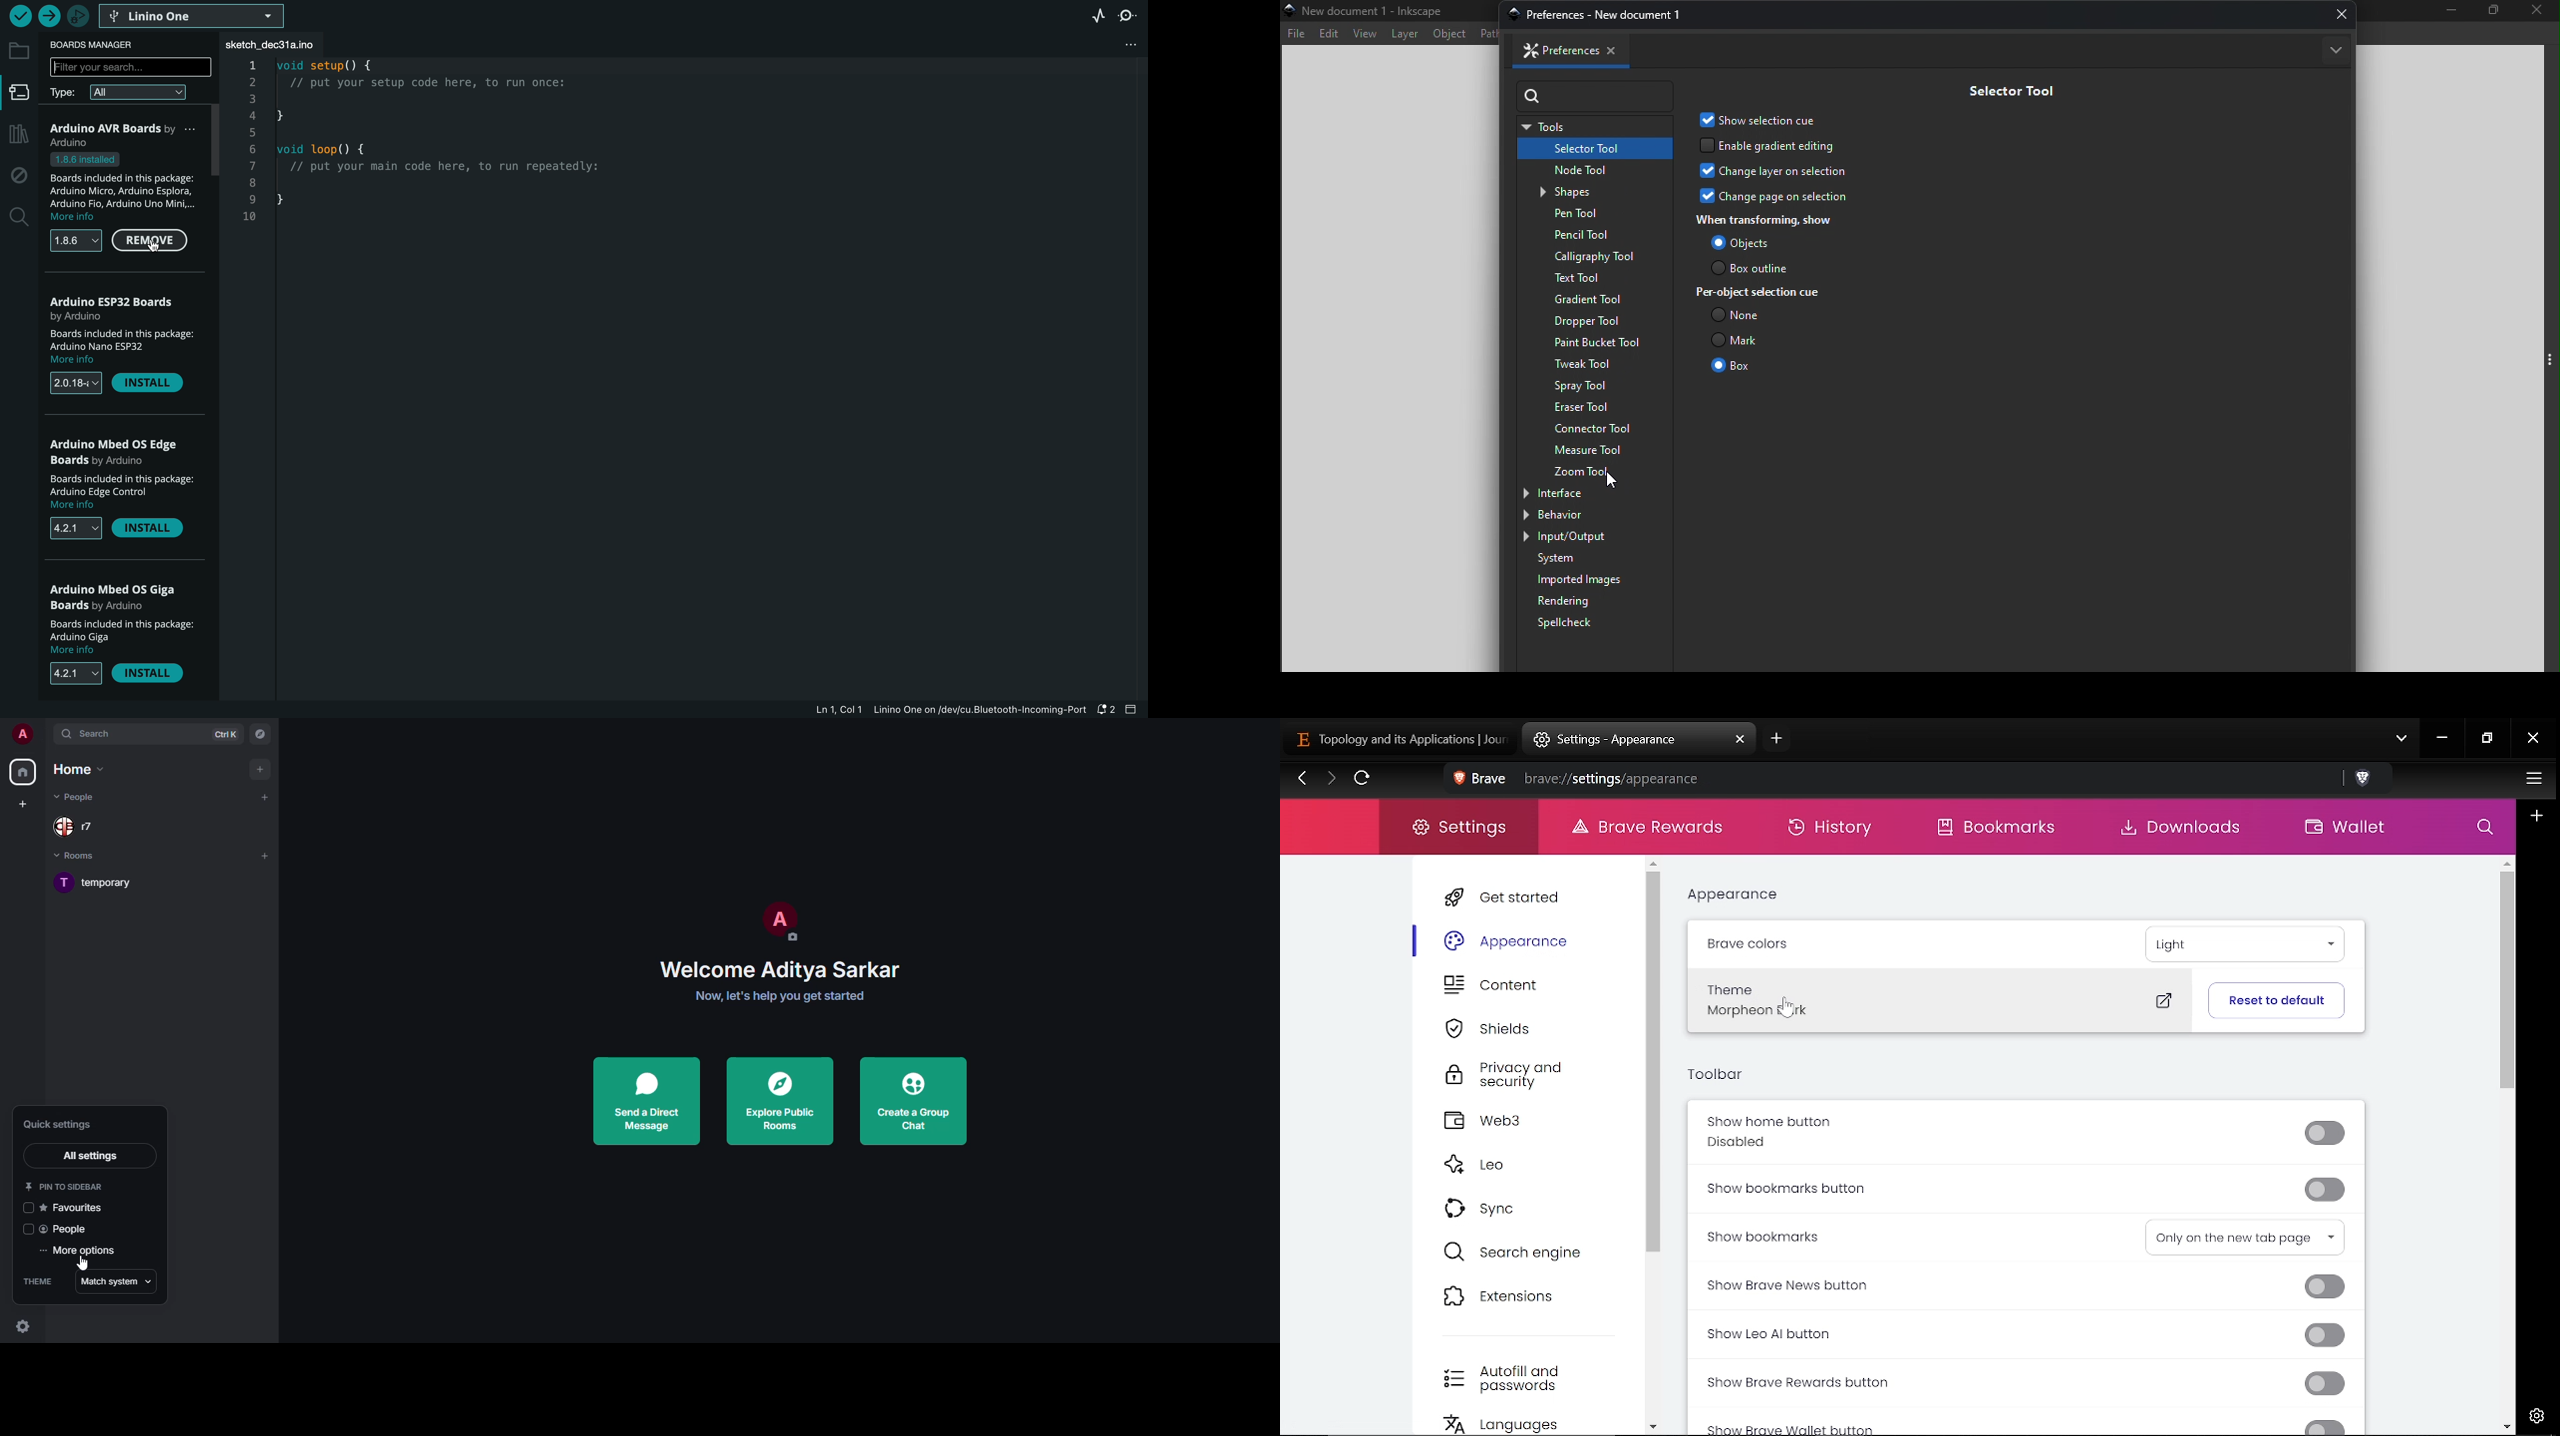 Image resolution: width=2576 pixels, height=1456 pixels. Describe the element at coordinates (81, 769) in the screenshot. I see `home` at that location.